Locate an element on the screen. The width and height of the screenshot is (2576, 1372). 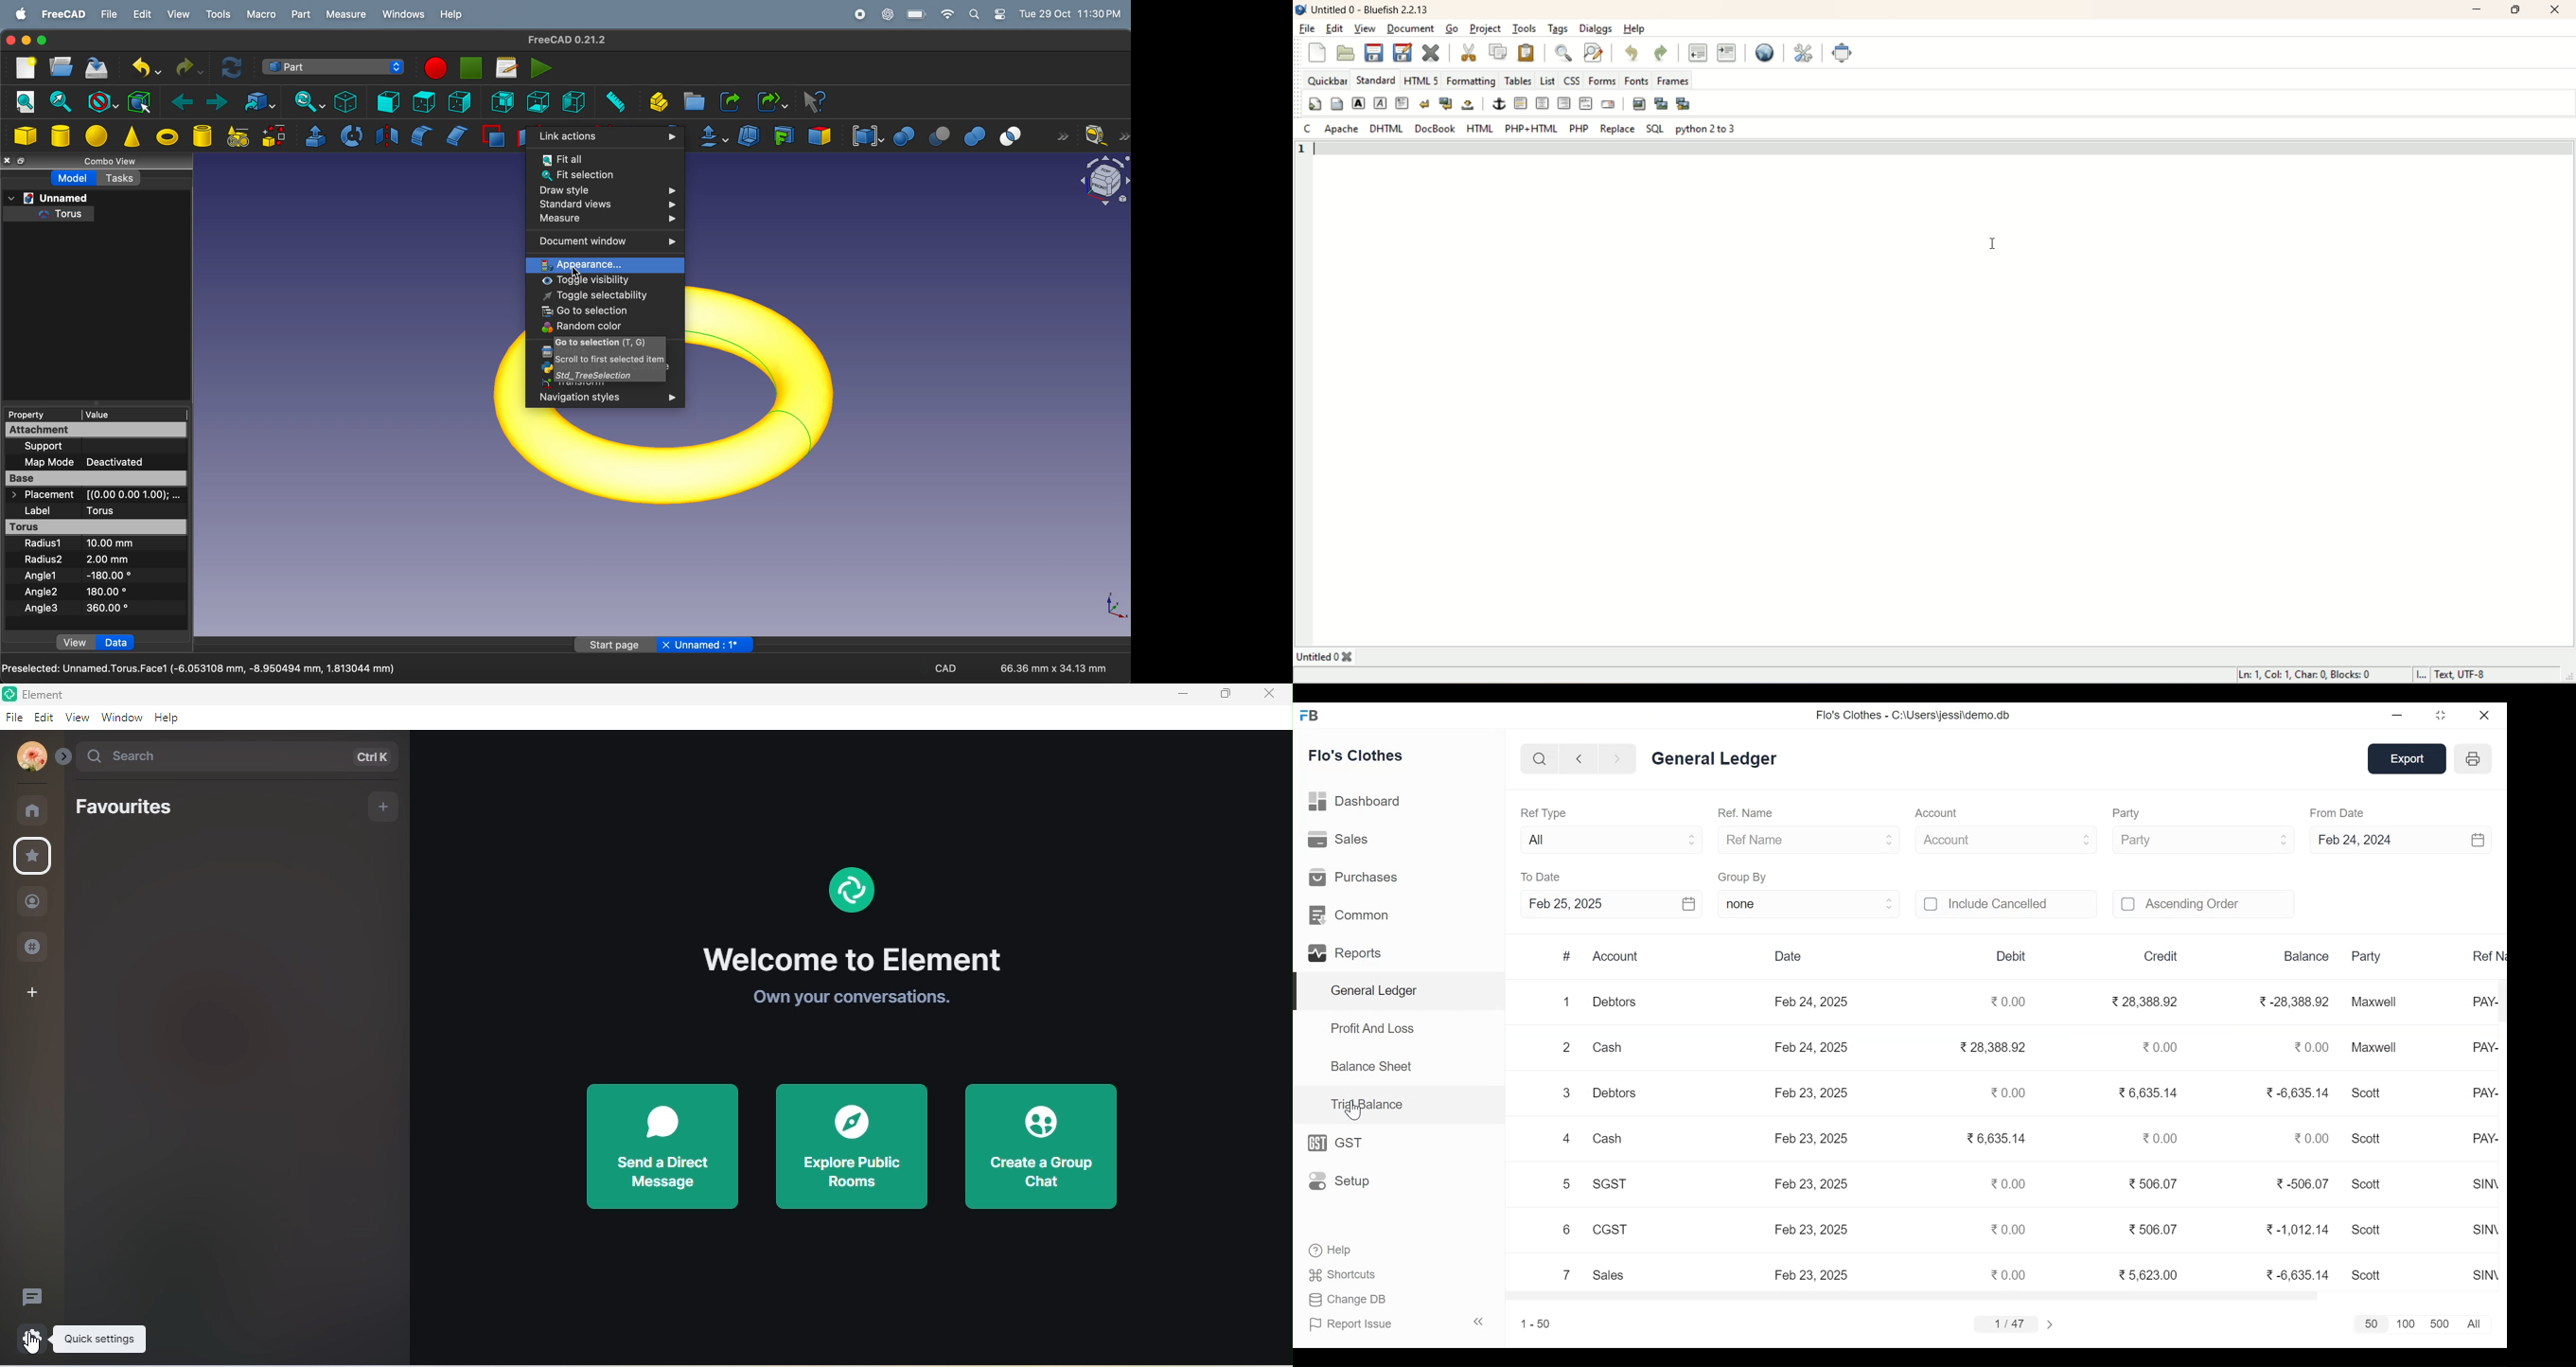
settings is located at coordinates (1001, 14).